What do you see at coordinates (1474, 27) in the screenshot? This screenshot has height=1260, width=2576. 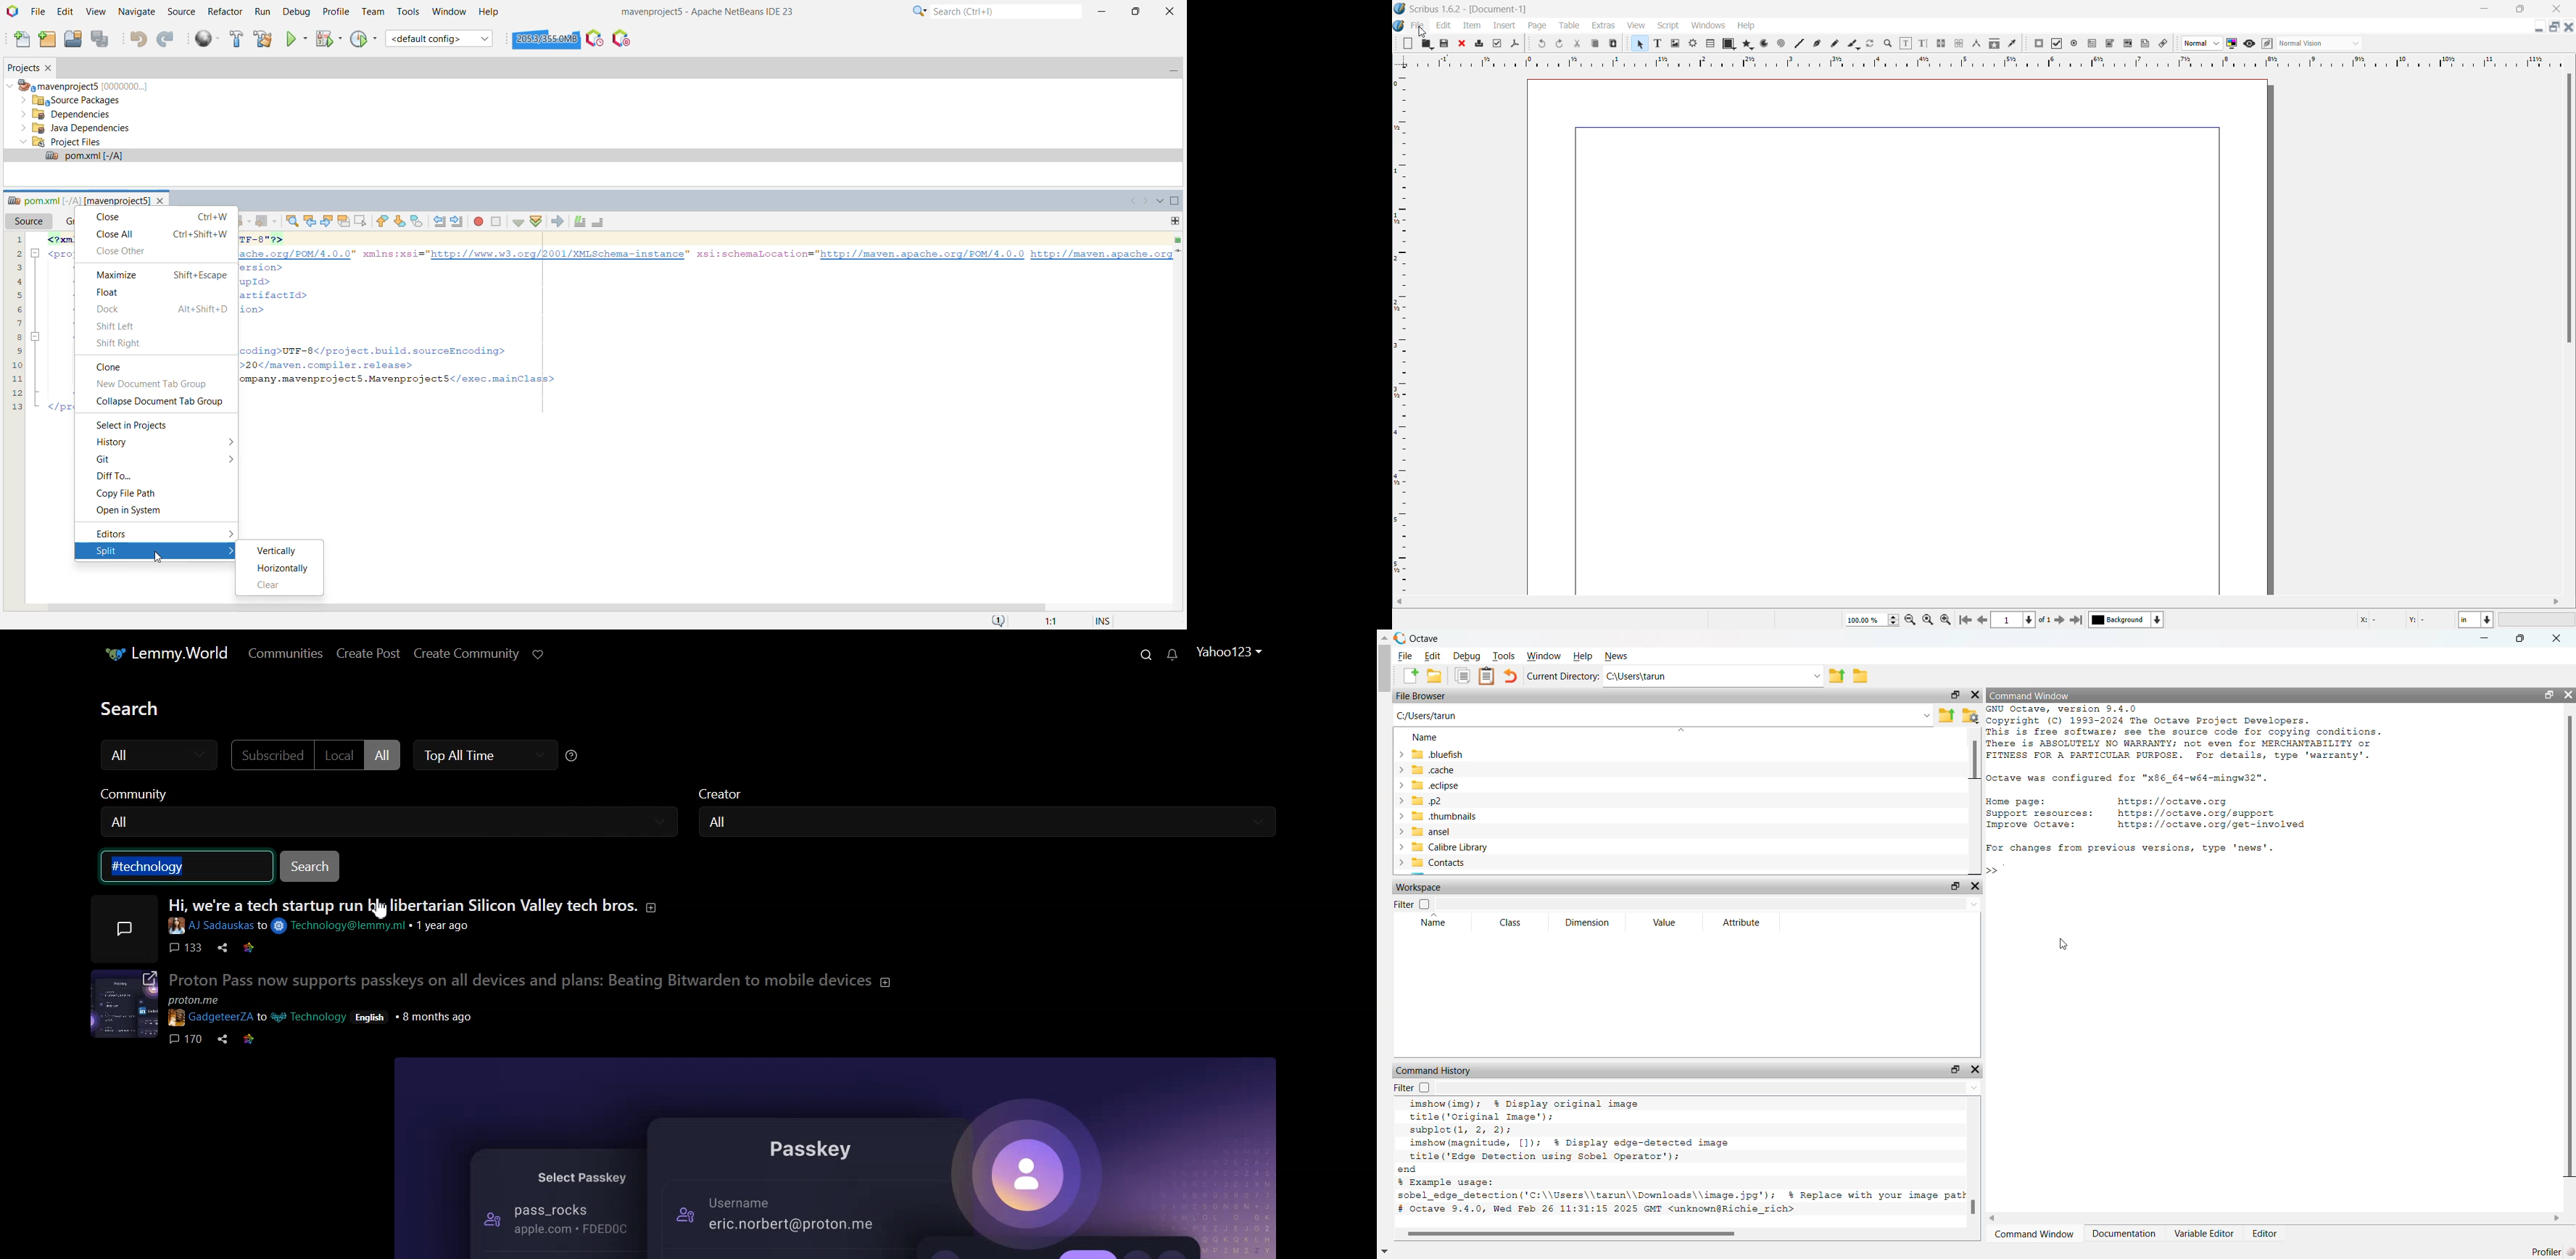 I see `Item` at bounding box center [1474, 27].